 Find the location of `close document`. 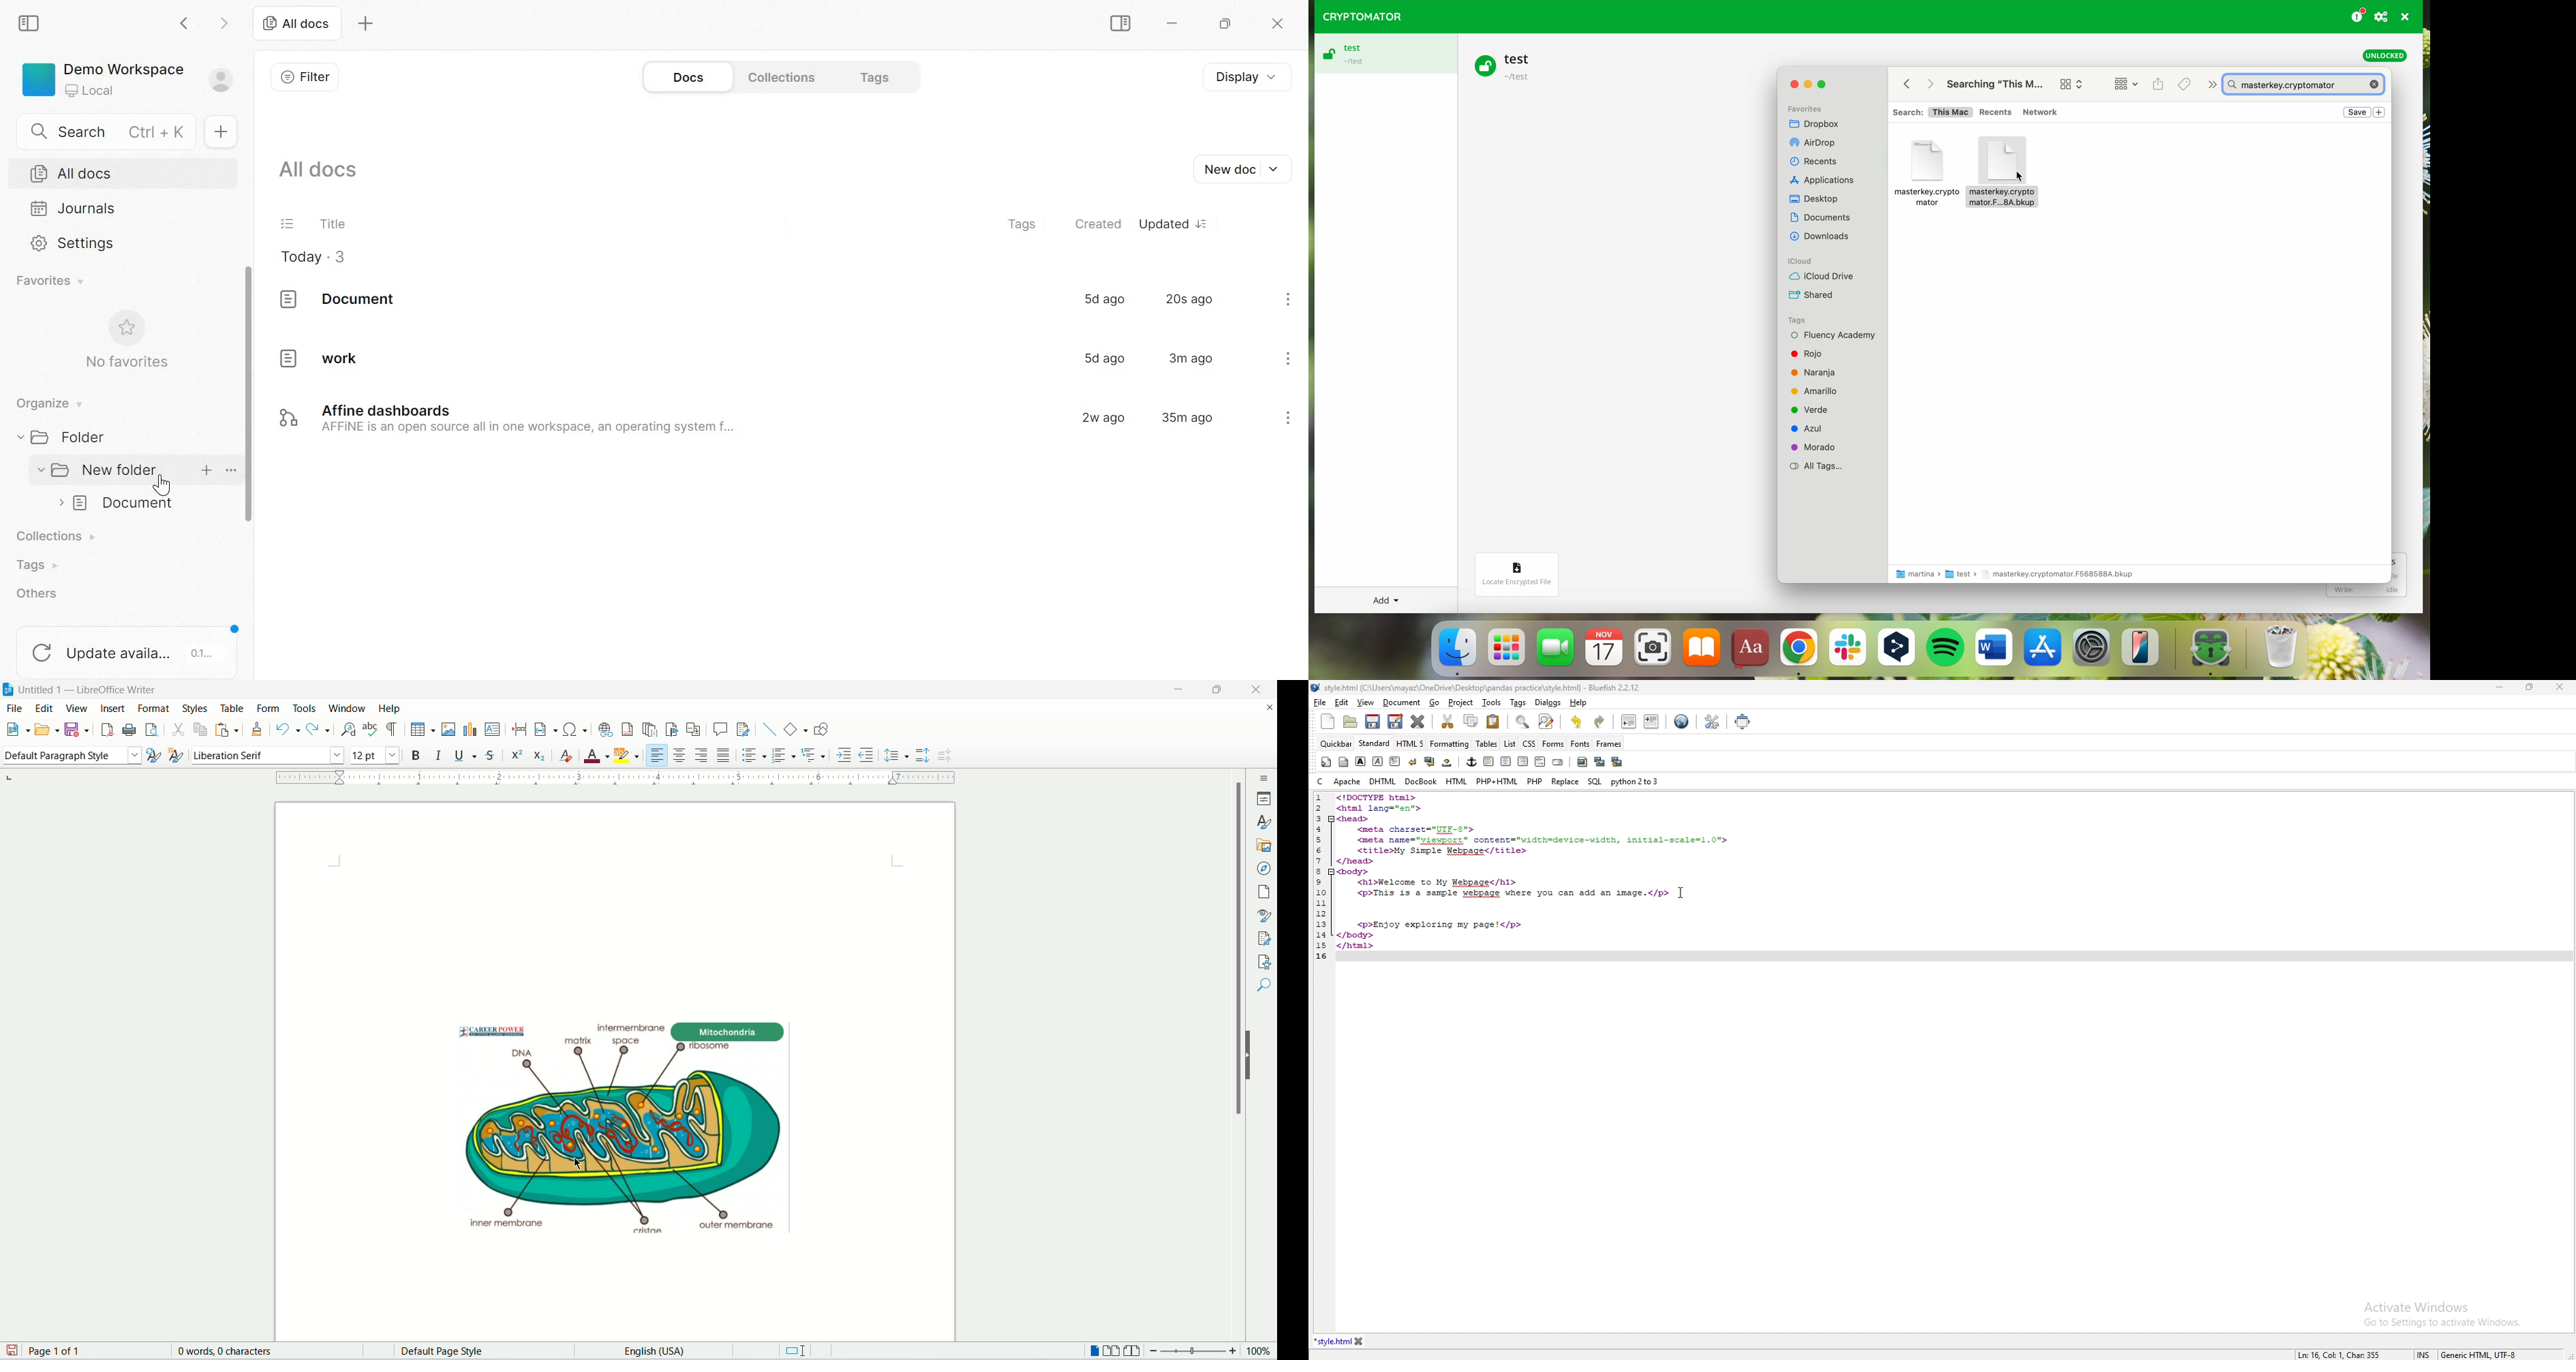

close document is located at coordinates (1270, 709).